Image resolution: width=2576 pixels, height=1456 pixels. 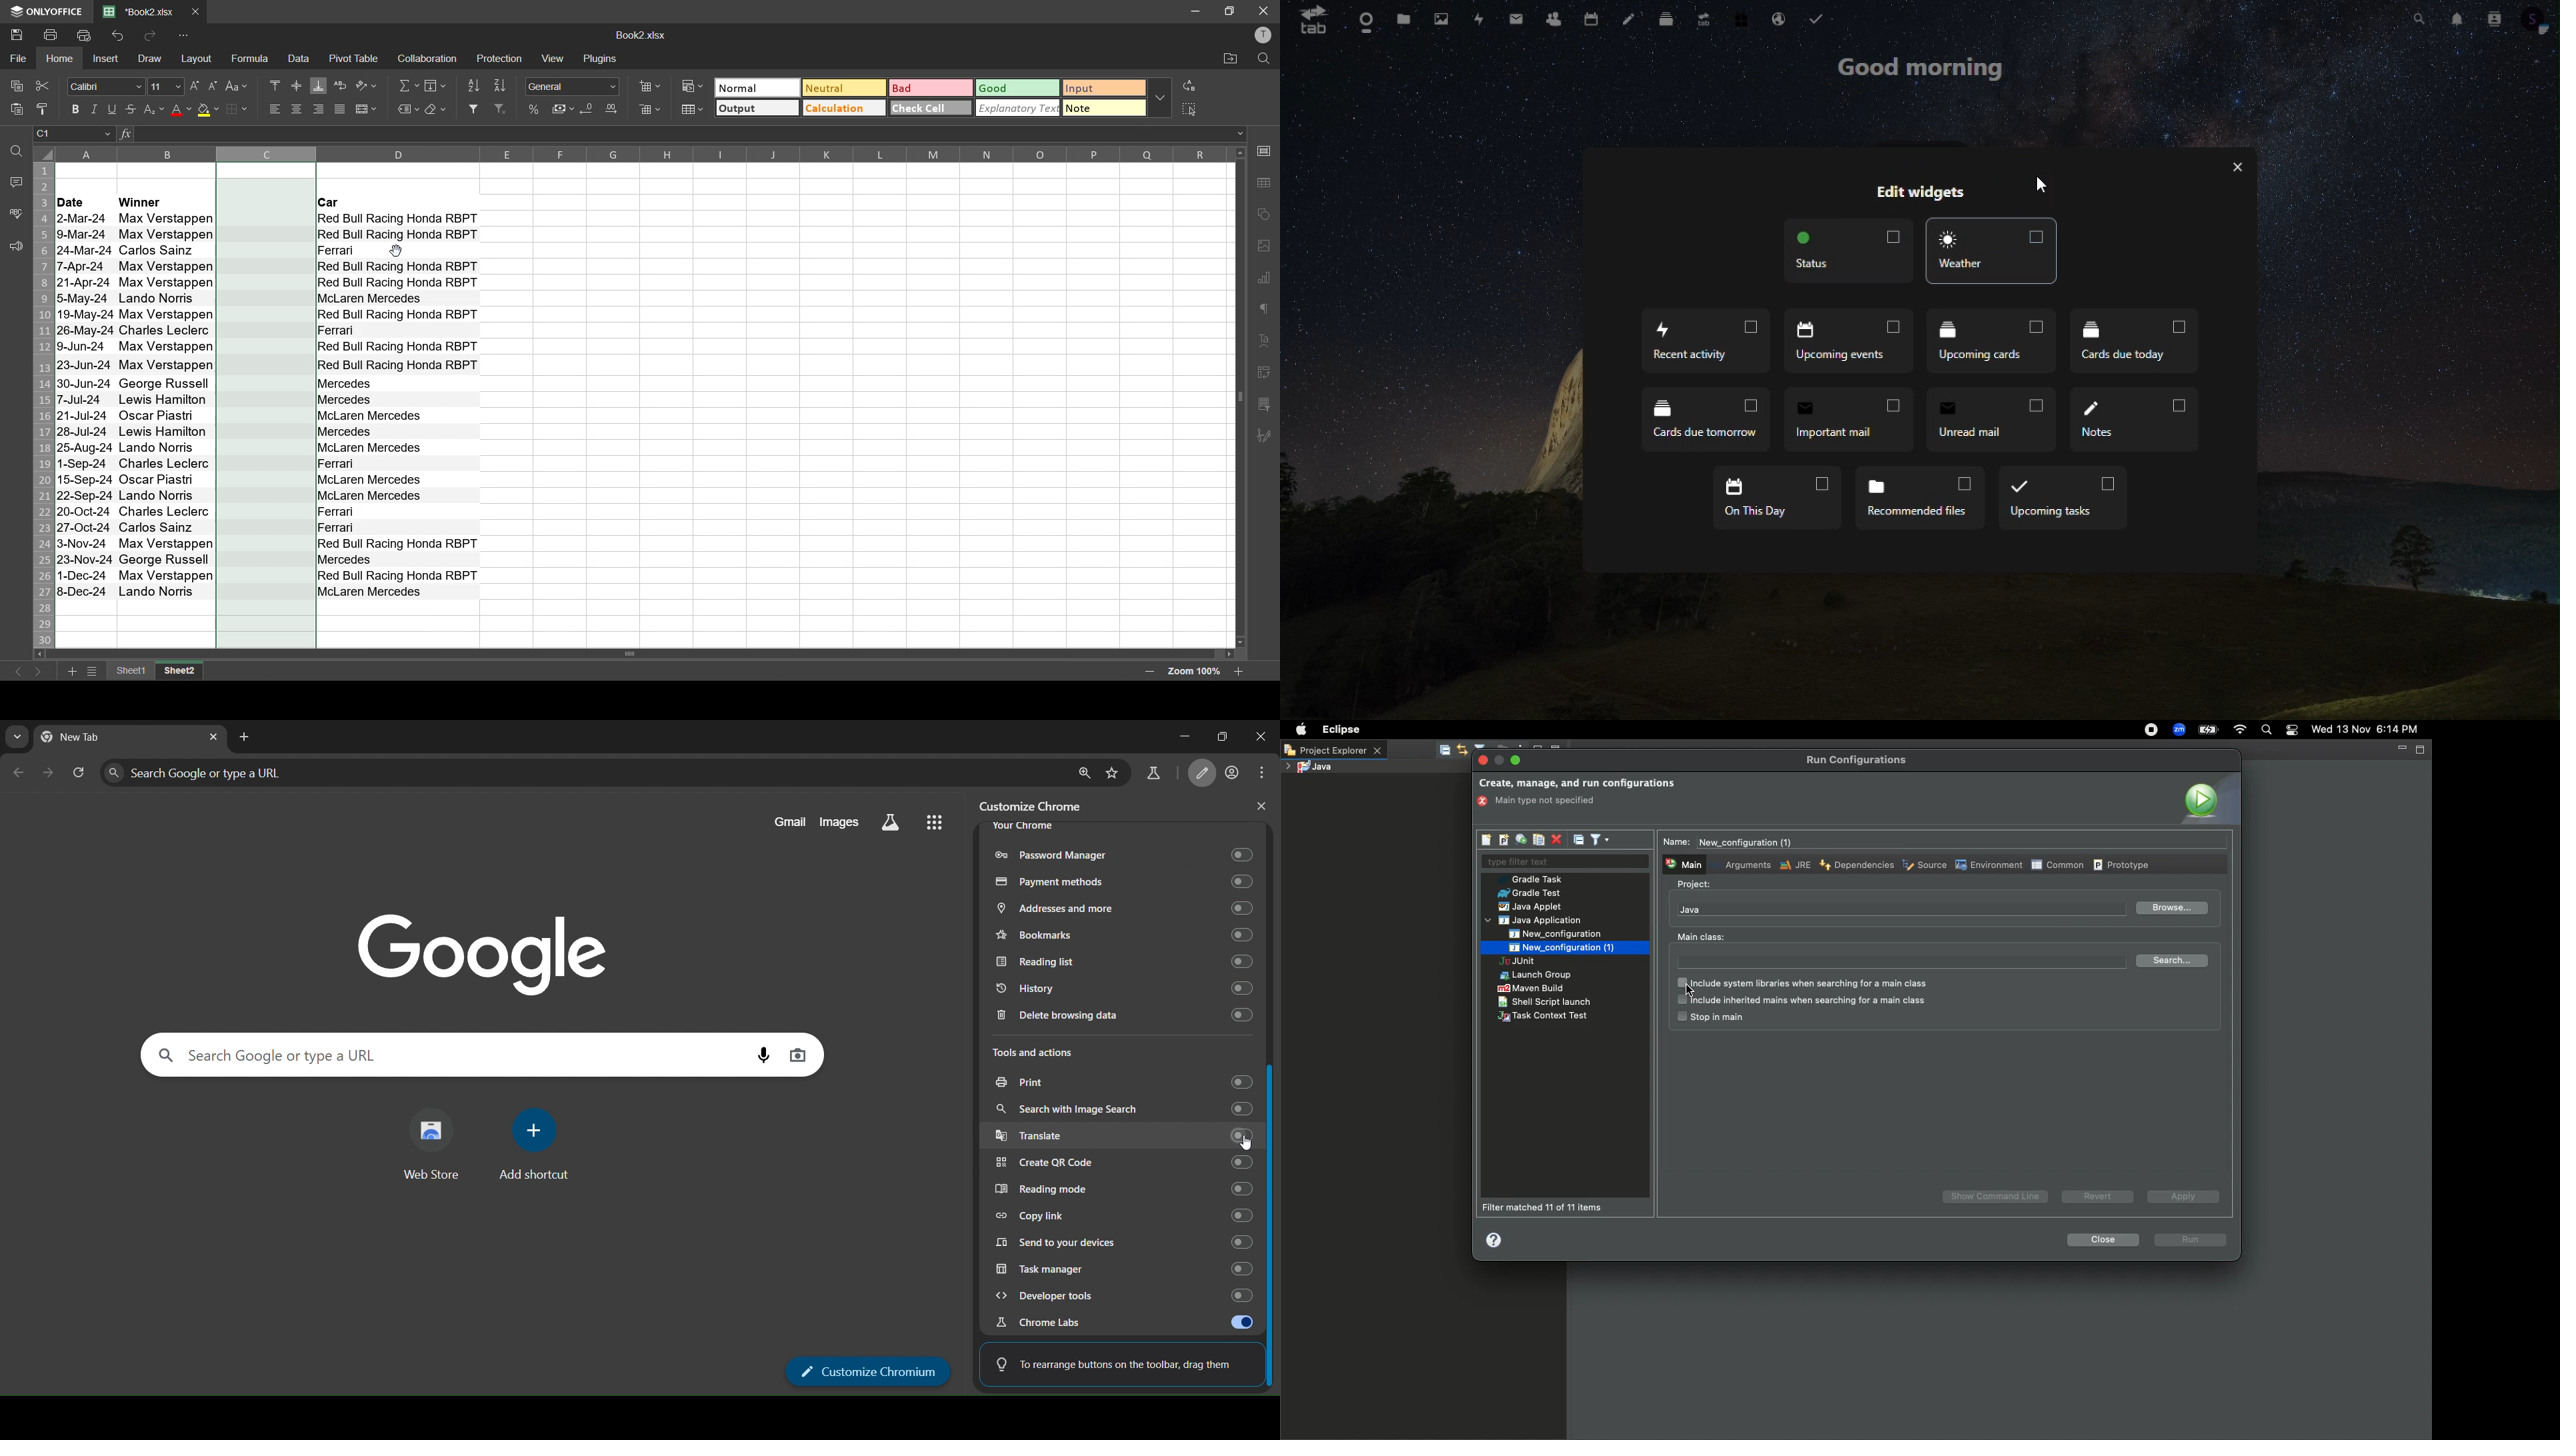 What do you see at coordinates (2536, 23) in the screenshot?
I see `profile` at bounding box center [2536, 23].